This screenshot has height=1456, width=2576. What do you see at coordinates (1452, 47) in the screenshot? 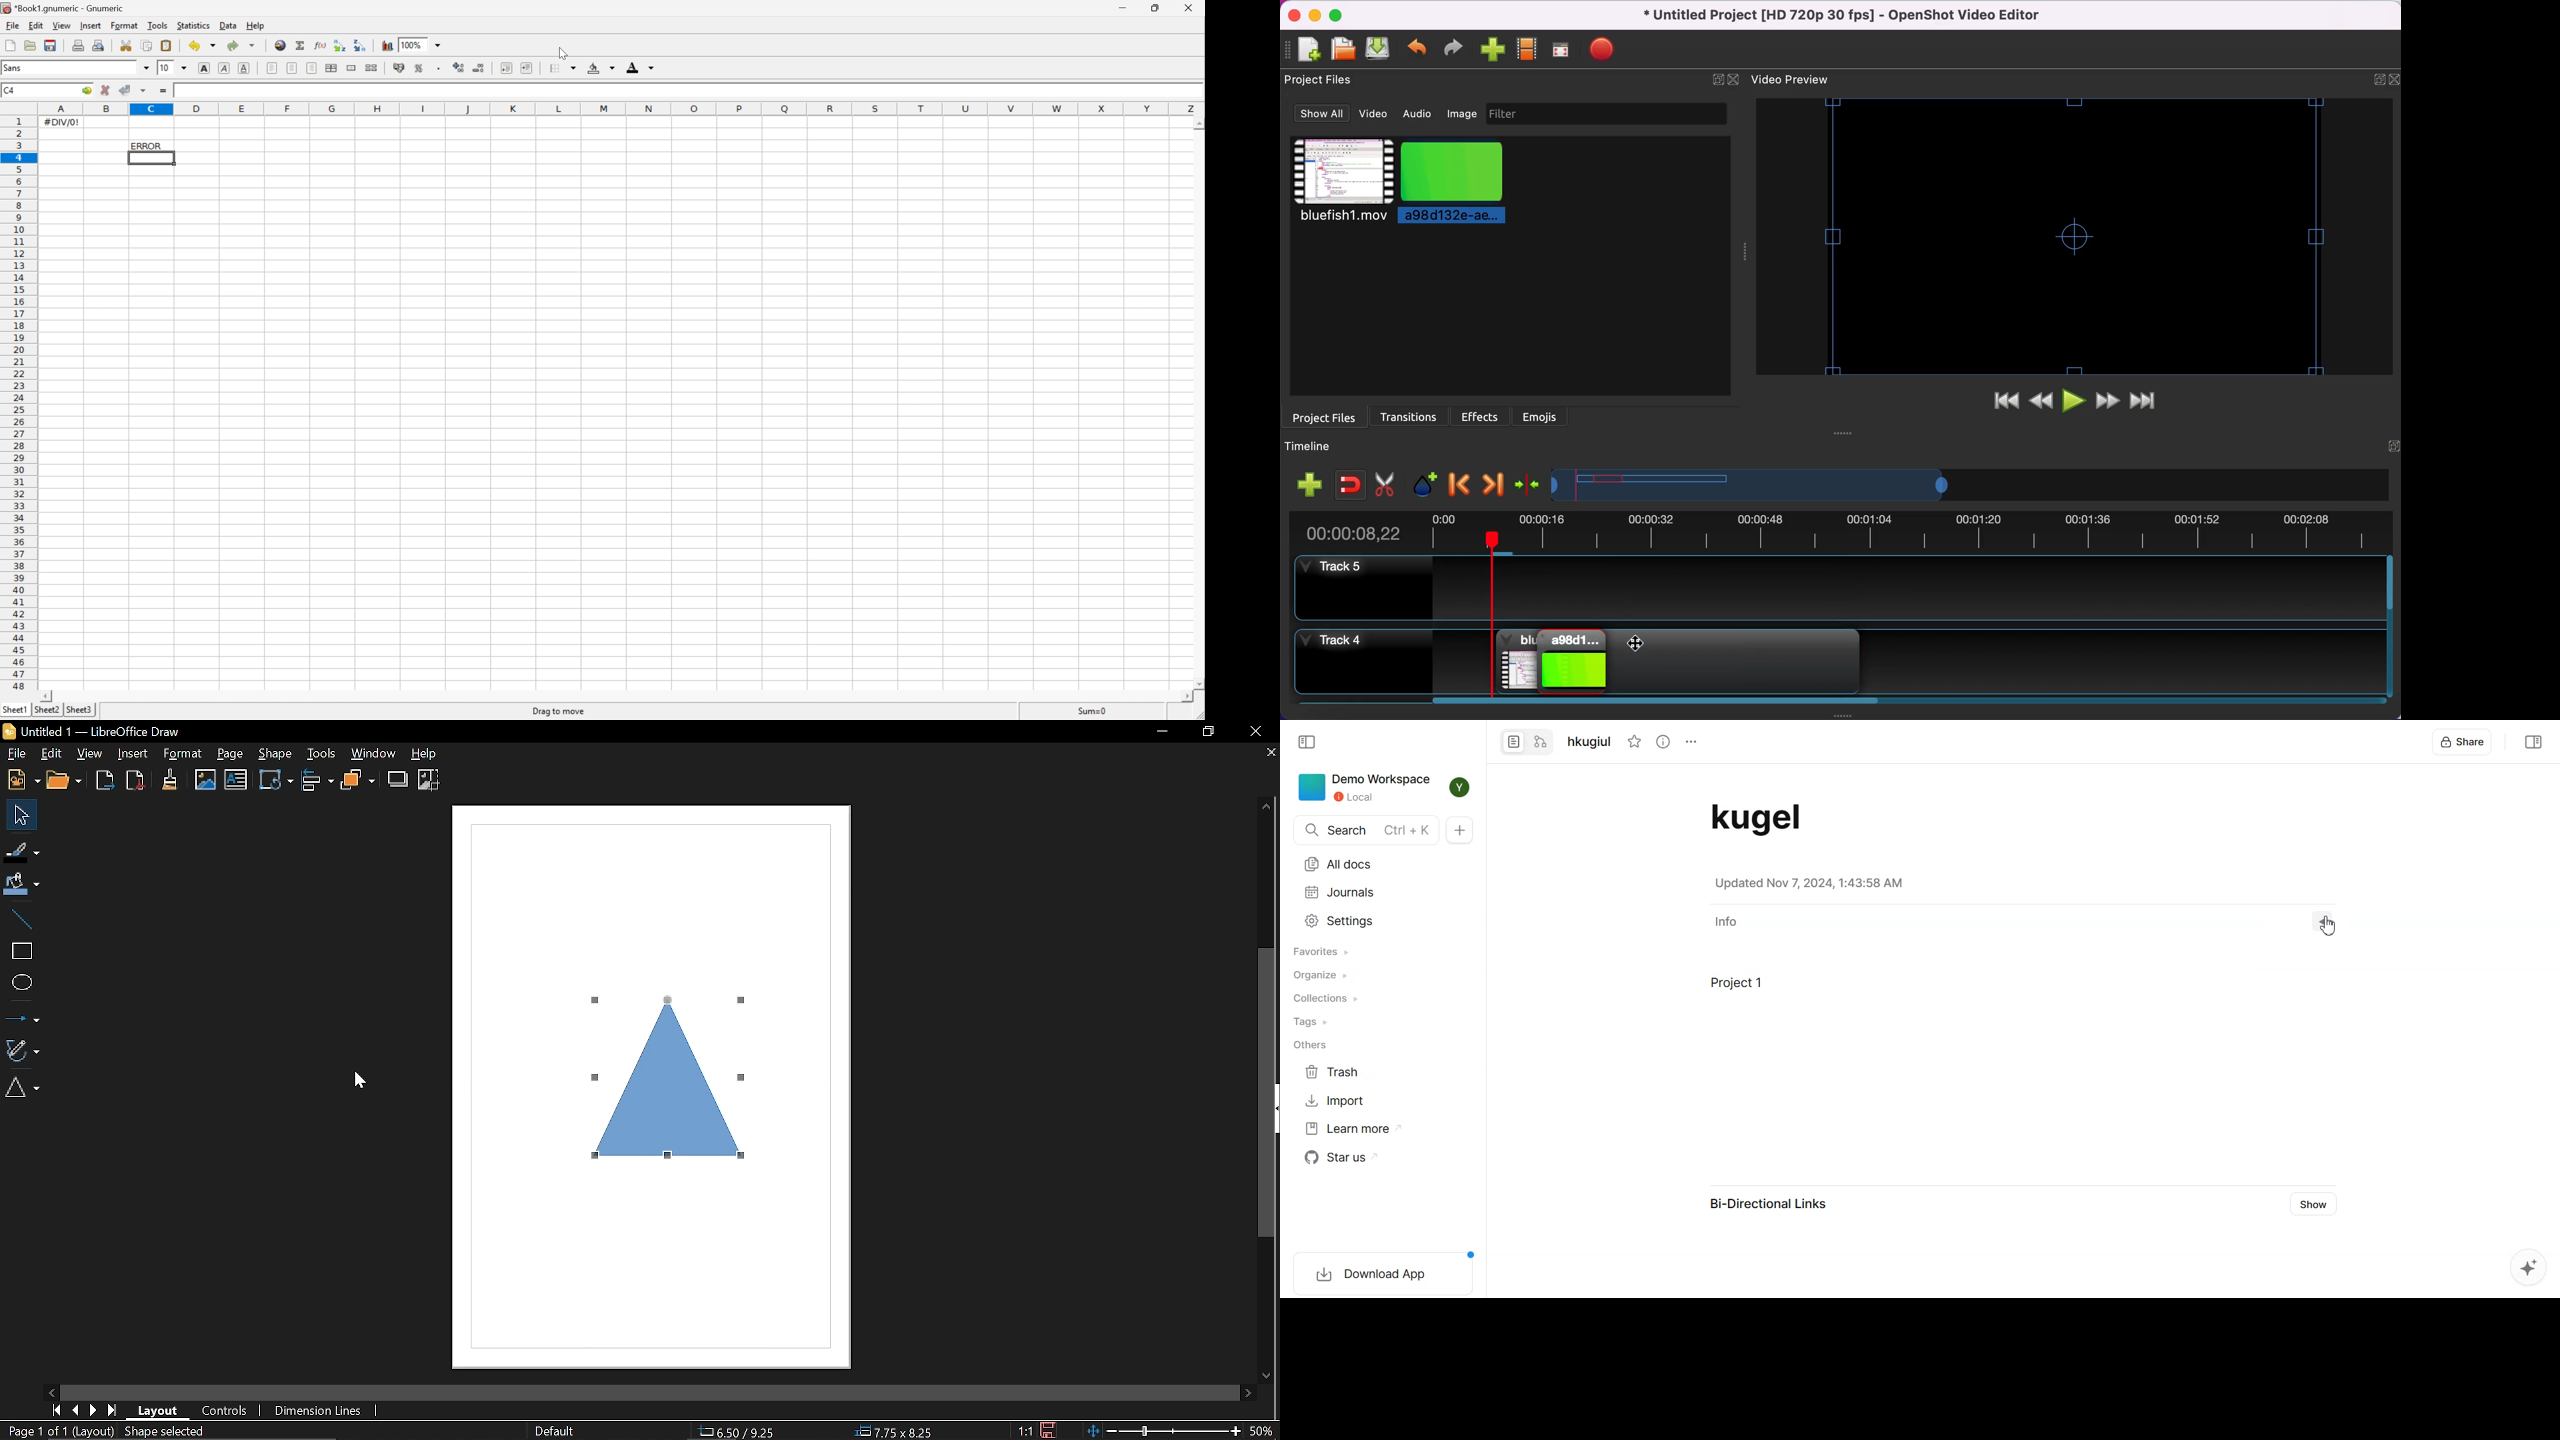
I see `redo` at bounding box center [1452, 47].